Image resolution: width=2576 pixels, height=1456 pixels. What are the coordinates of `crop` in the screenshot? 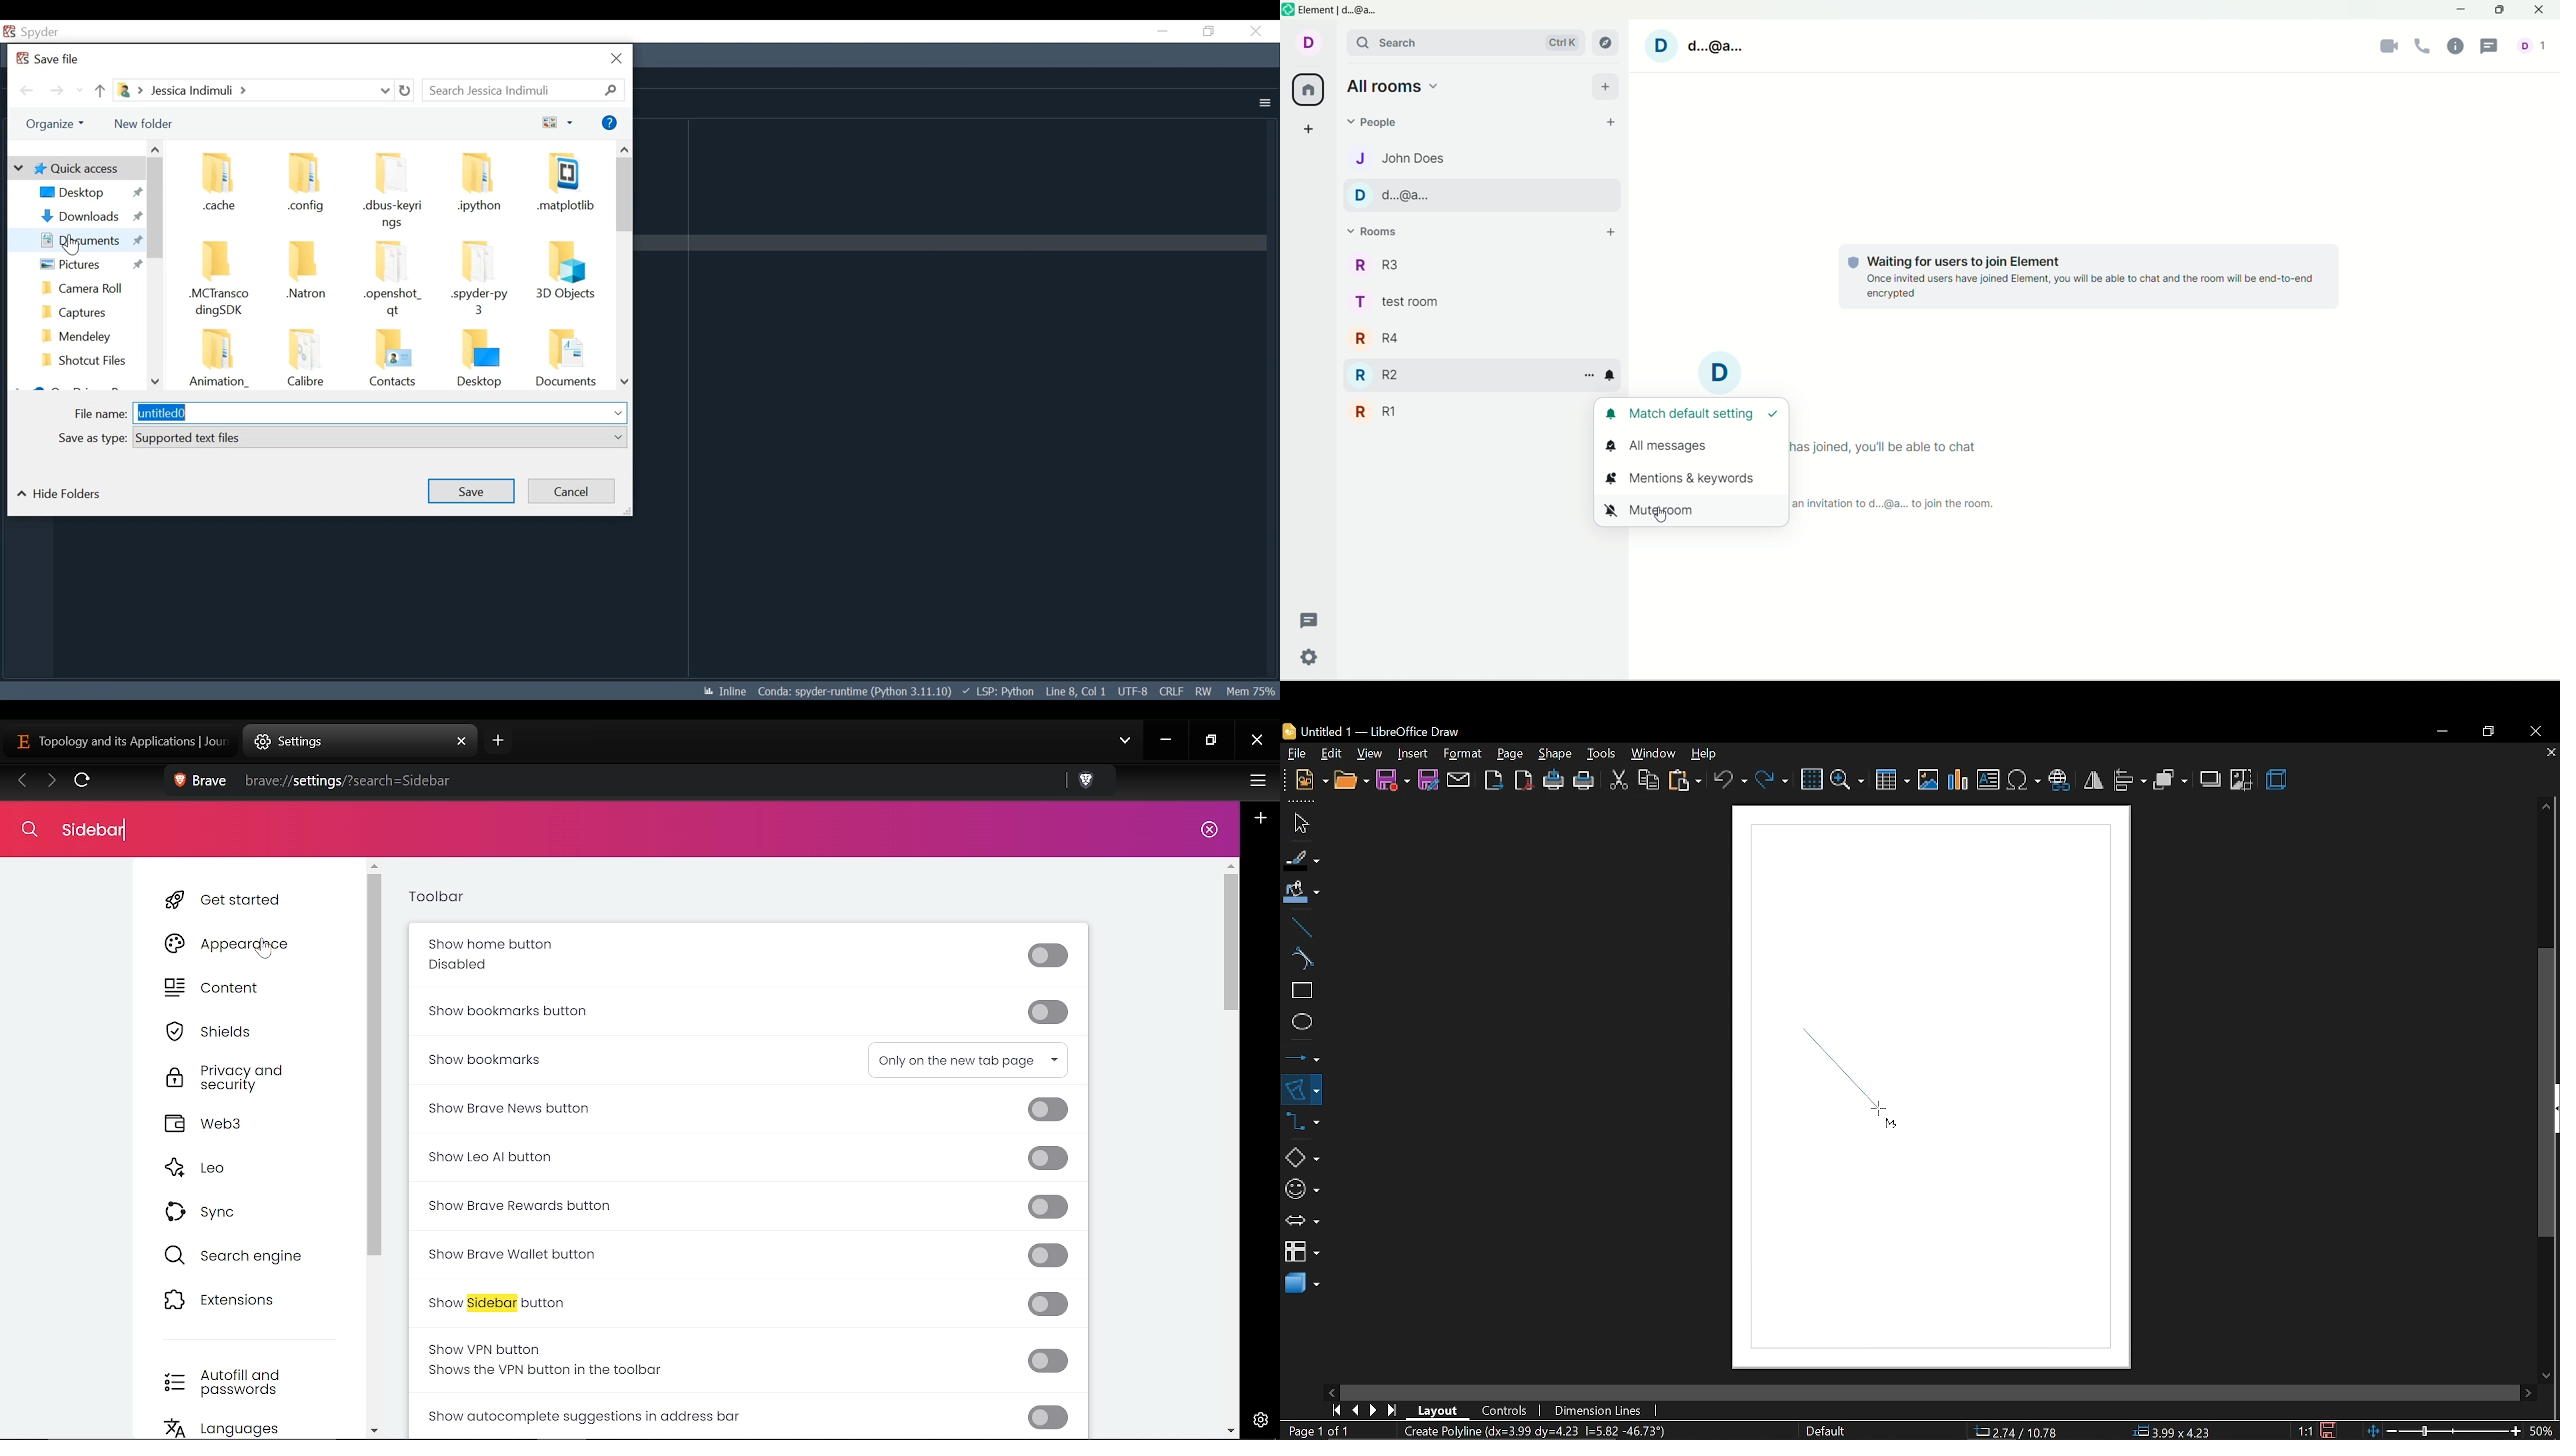 It's located at (2241, 780).